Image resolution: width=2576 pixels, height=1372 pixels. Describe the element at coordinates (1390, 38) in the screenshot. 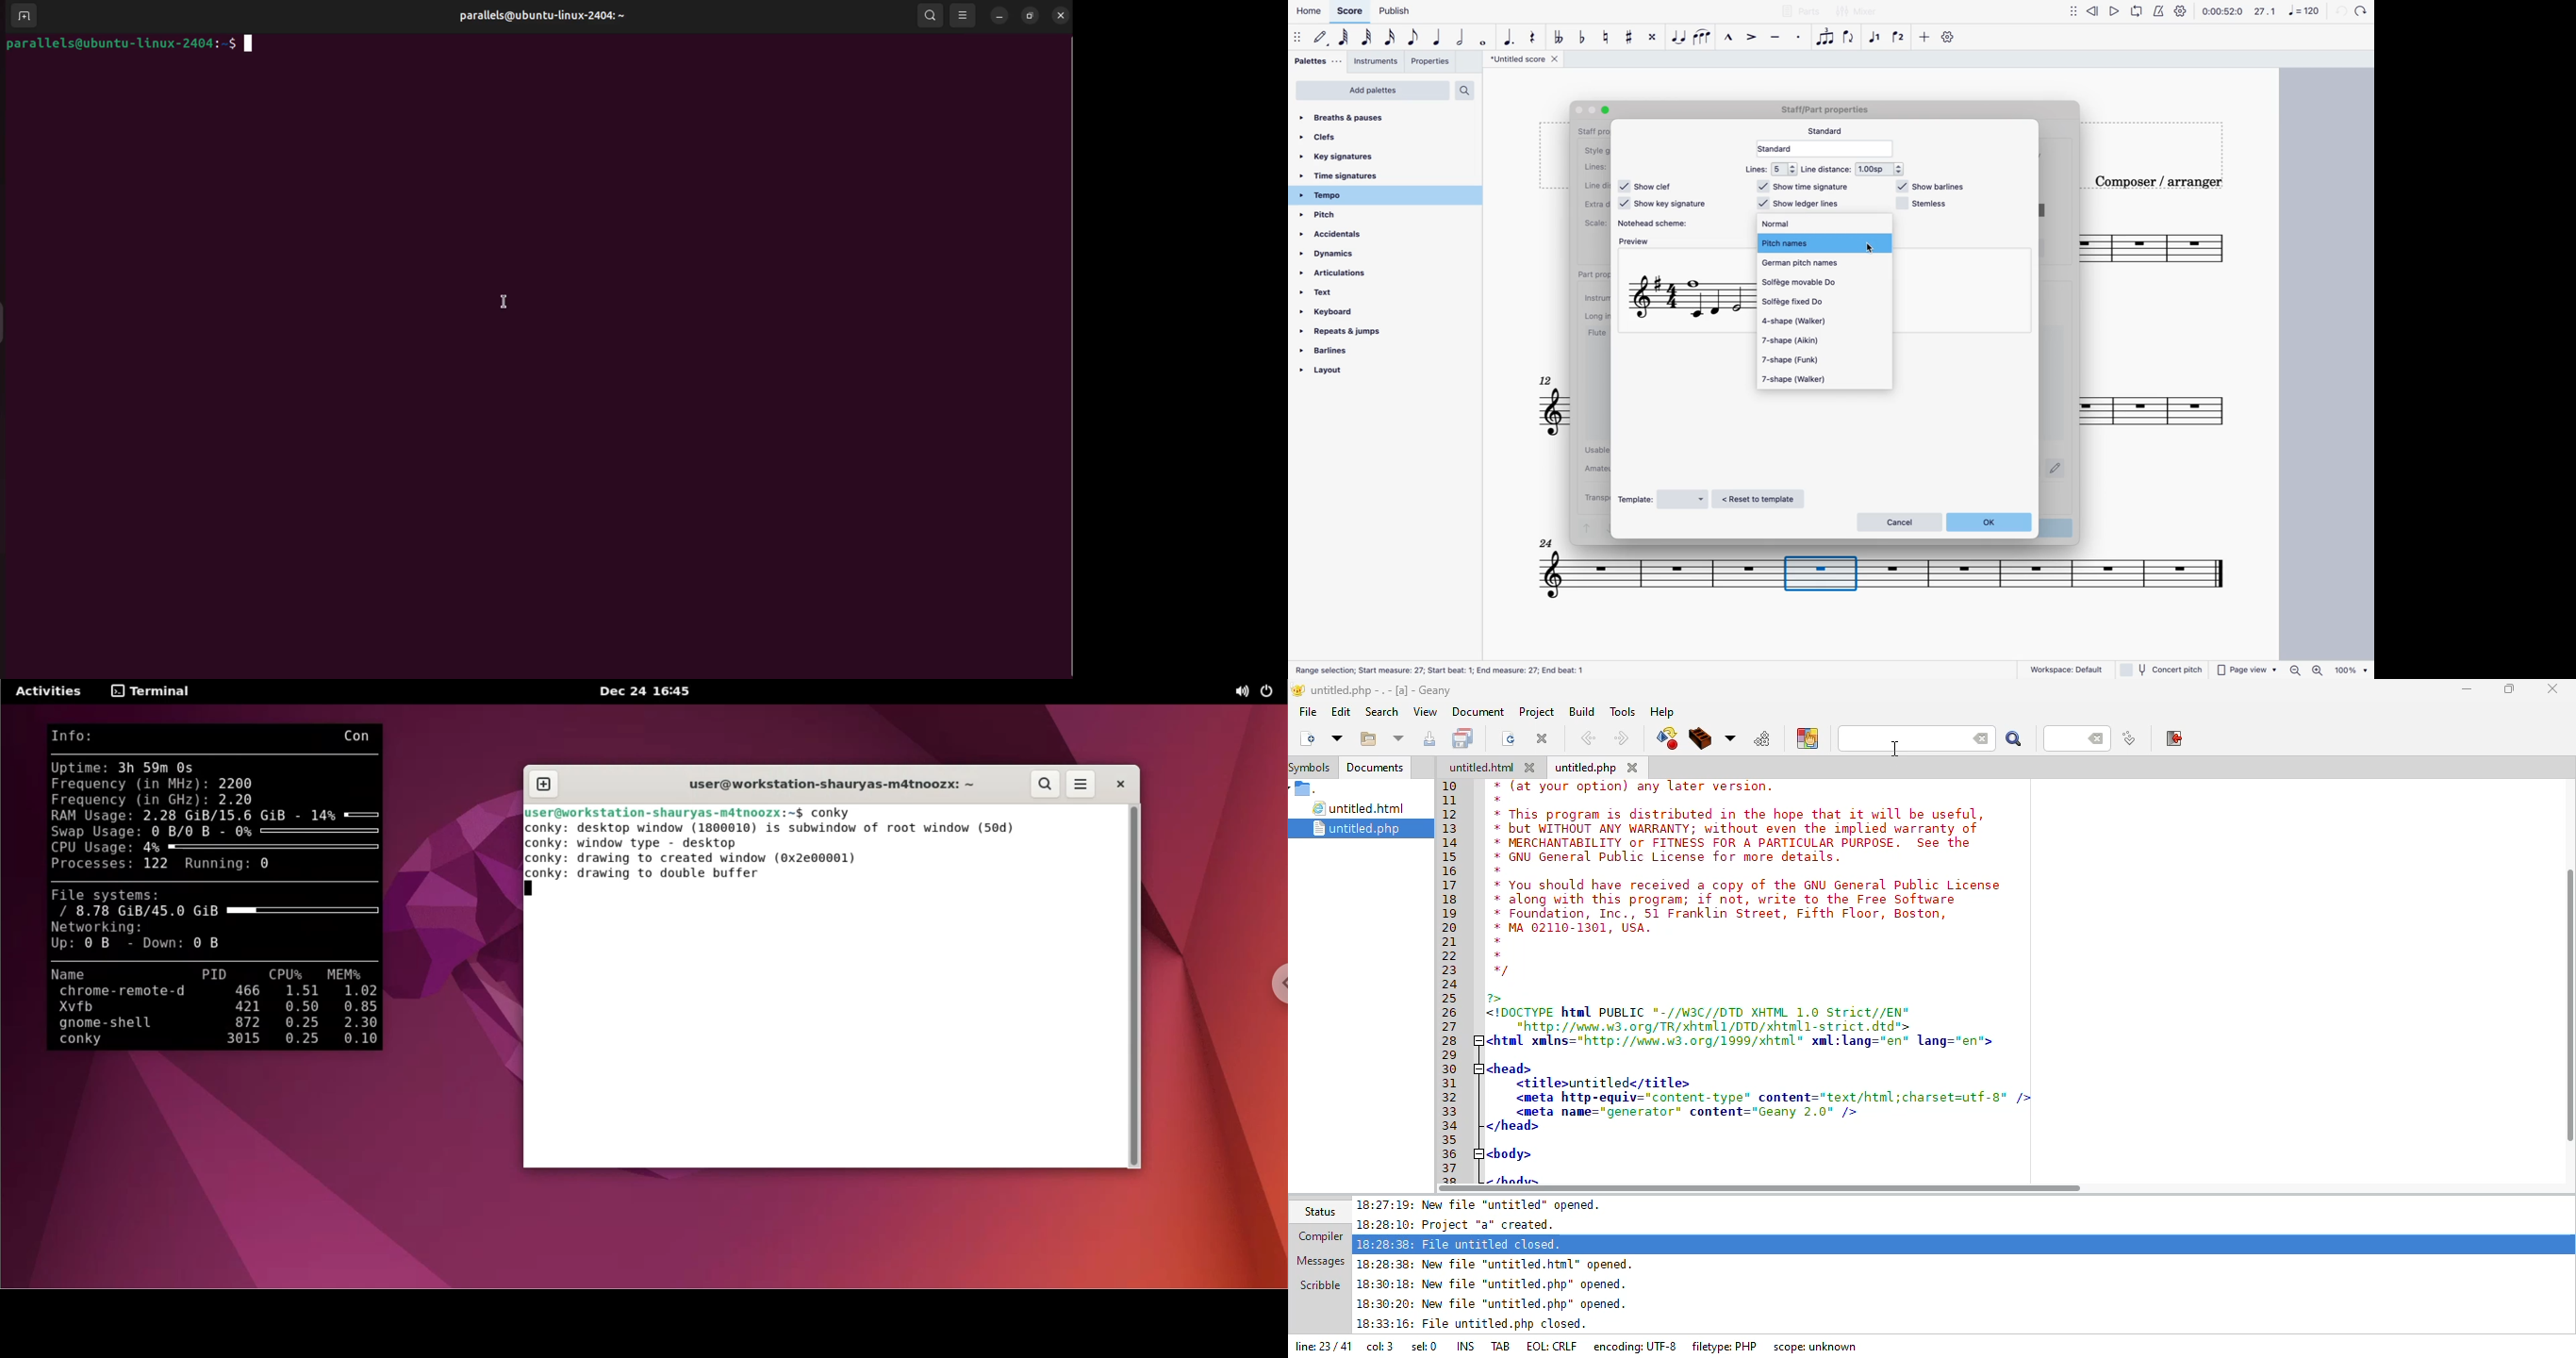

I see `16th note` at that location.